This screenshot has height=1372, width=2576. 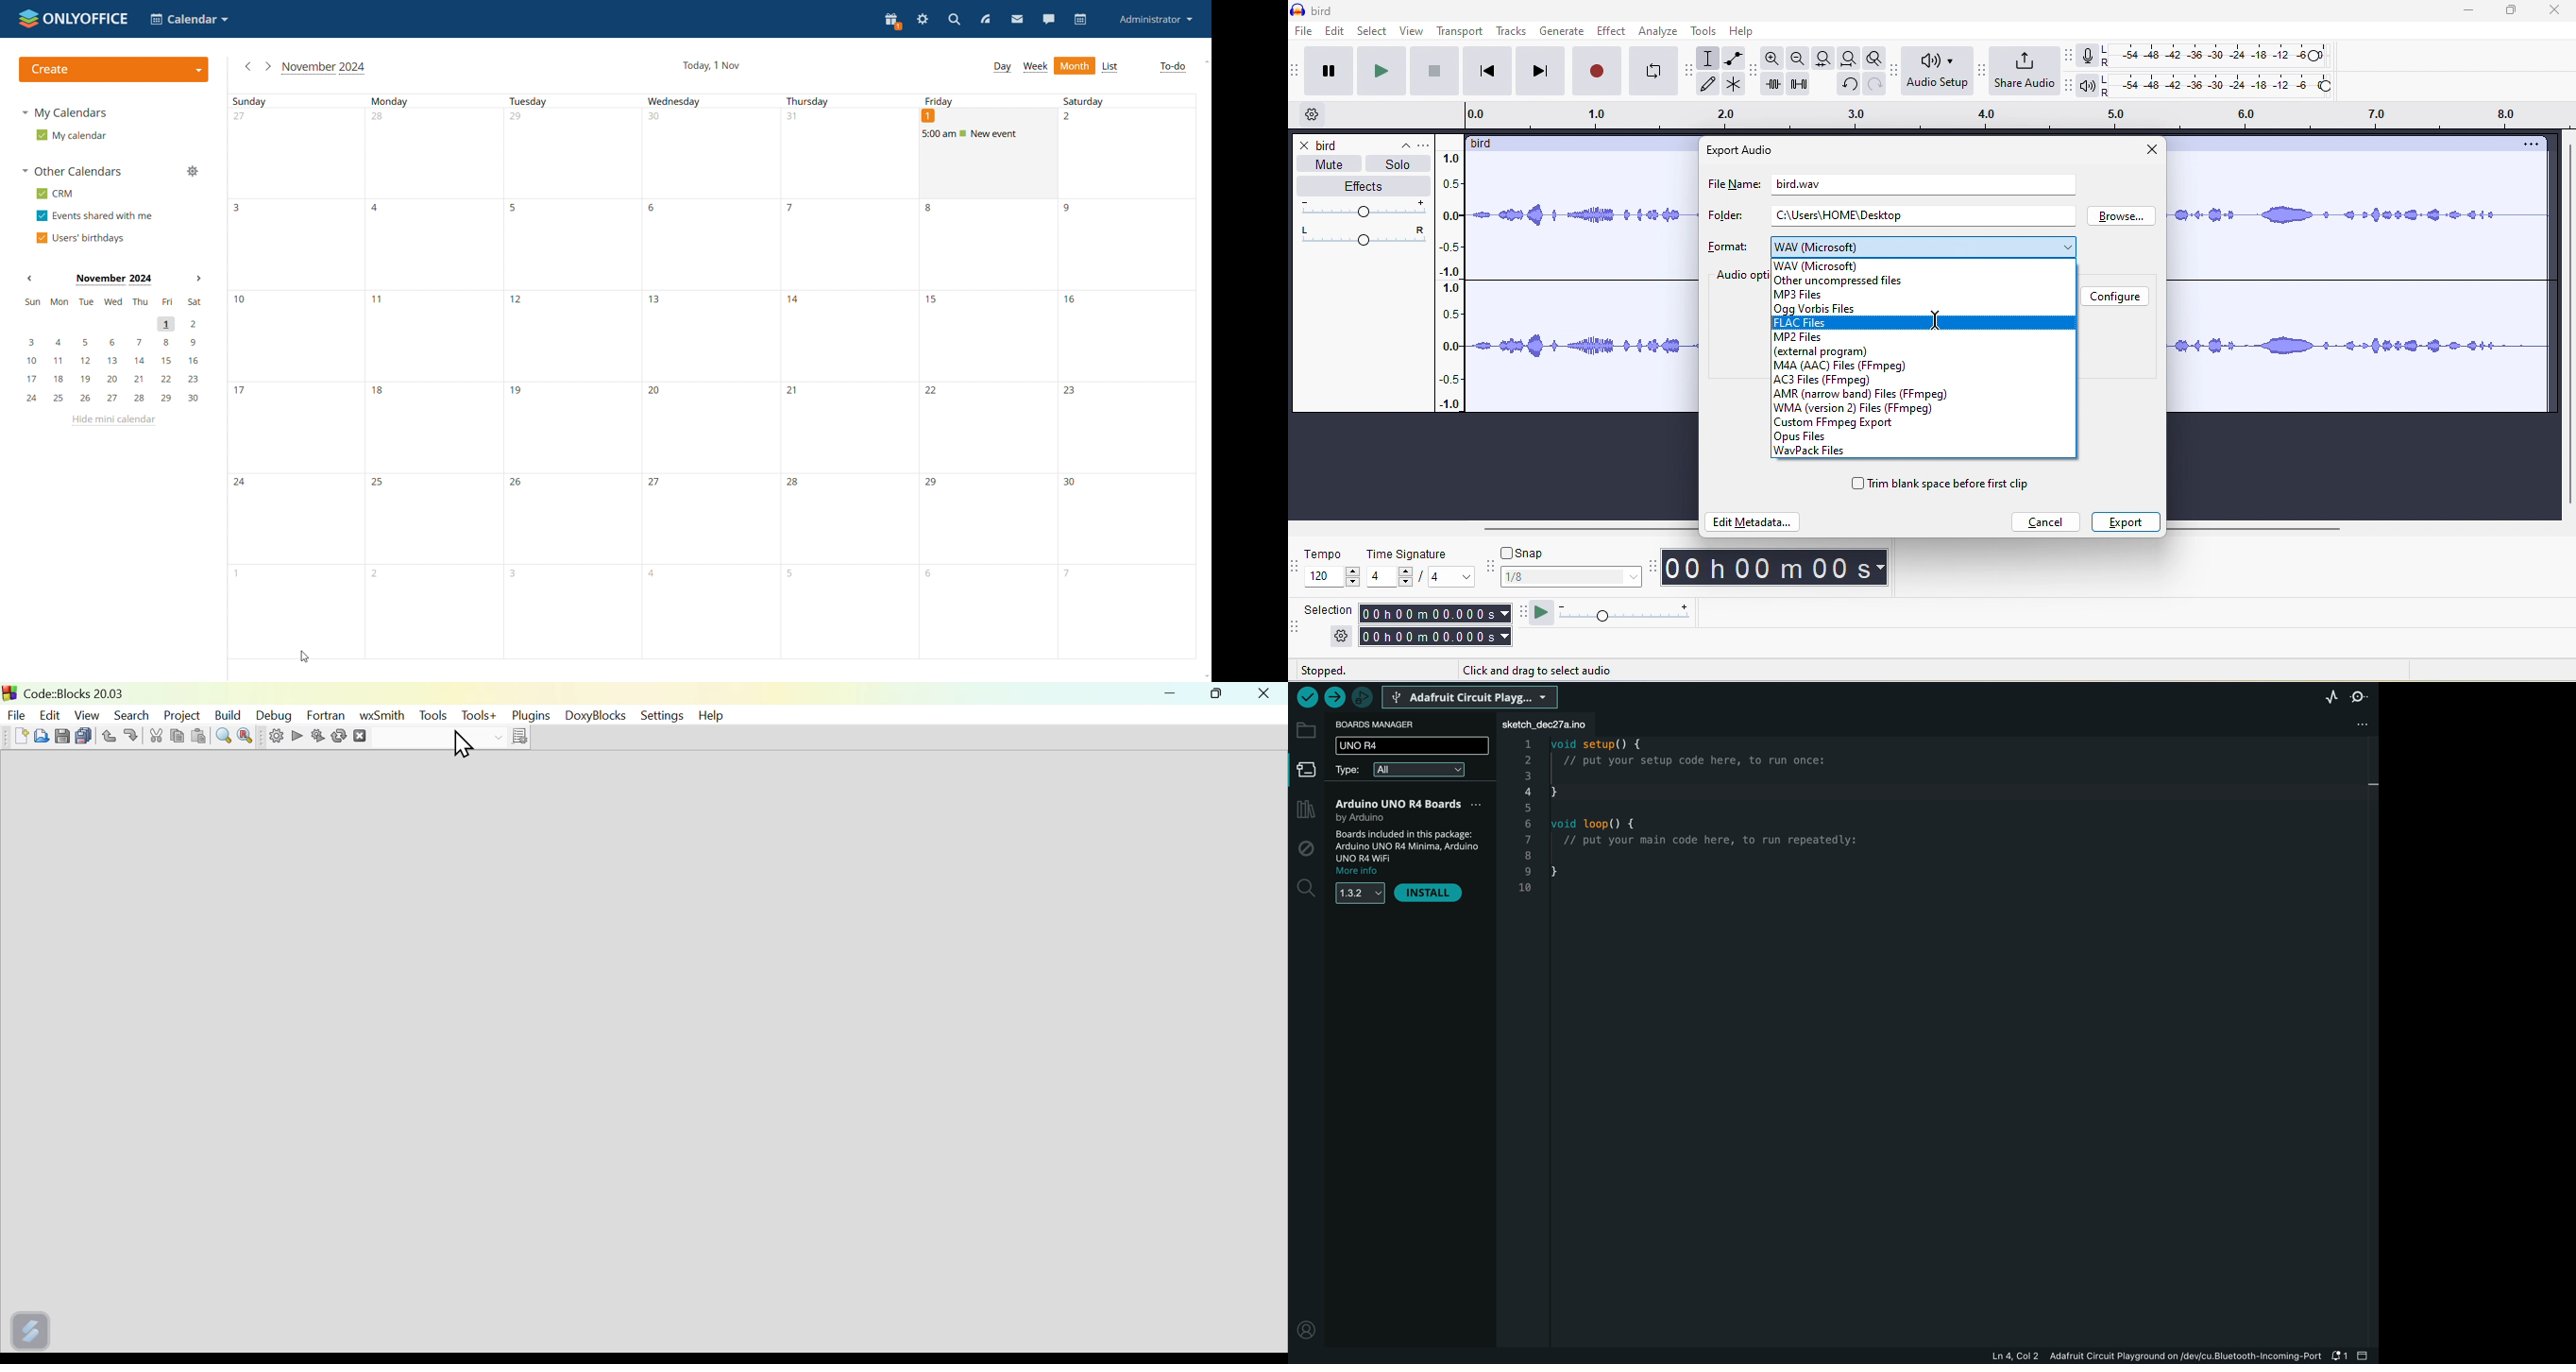 I want to click on Settings, so click(x=270, y=738).